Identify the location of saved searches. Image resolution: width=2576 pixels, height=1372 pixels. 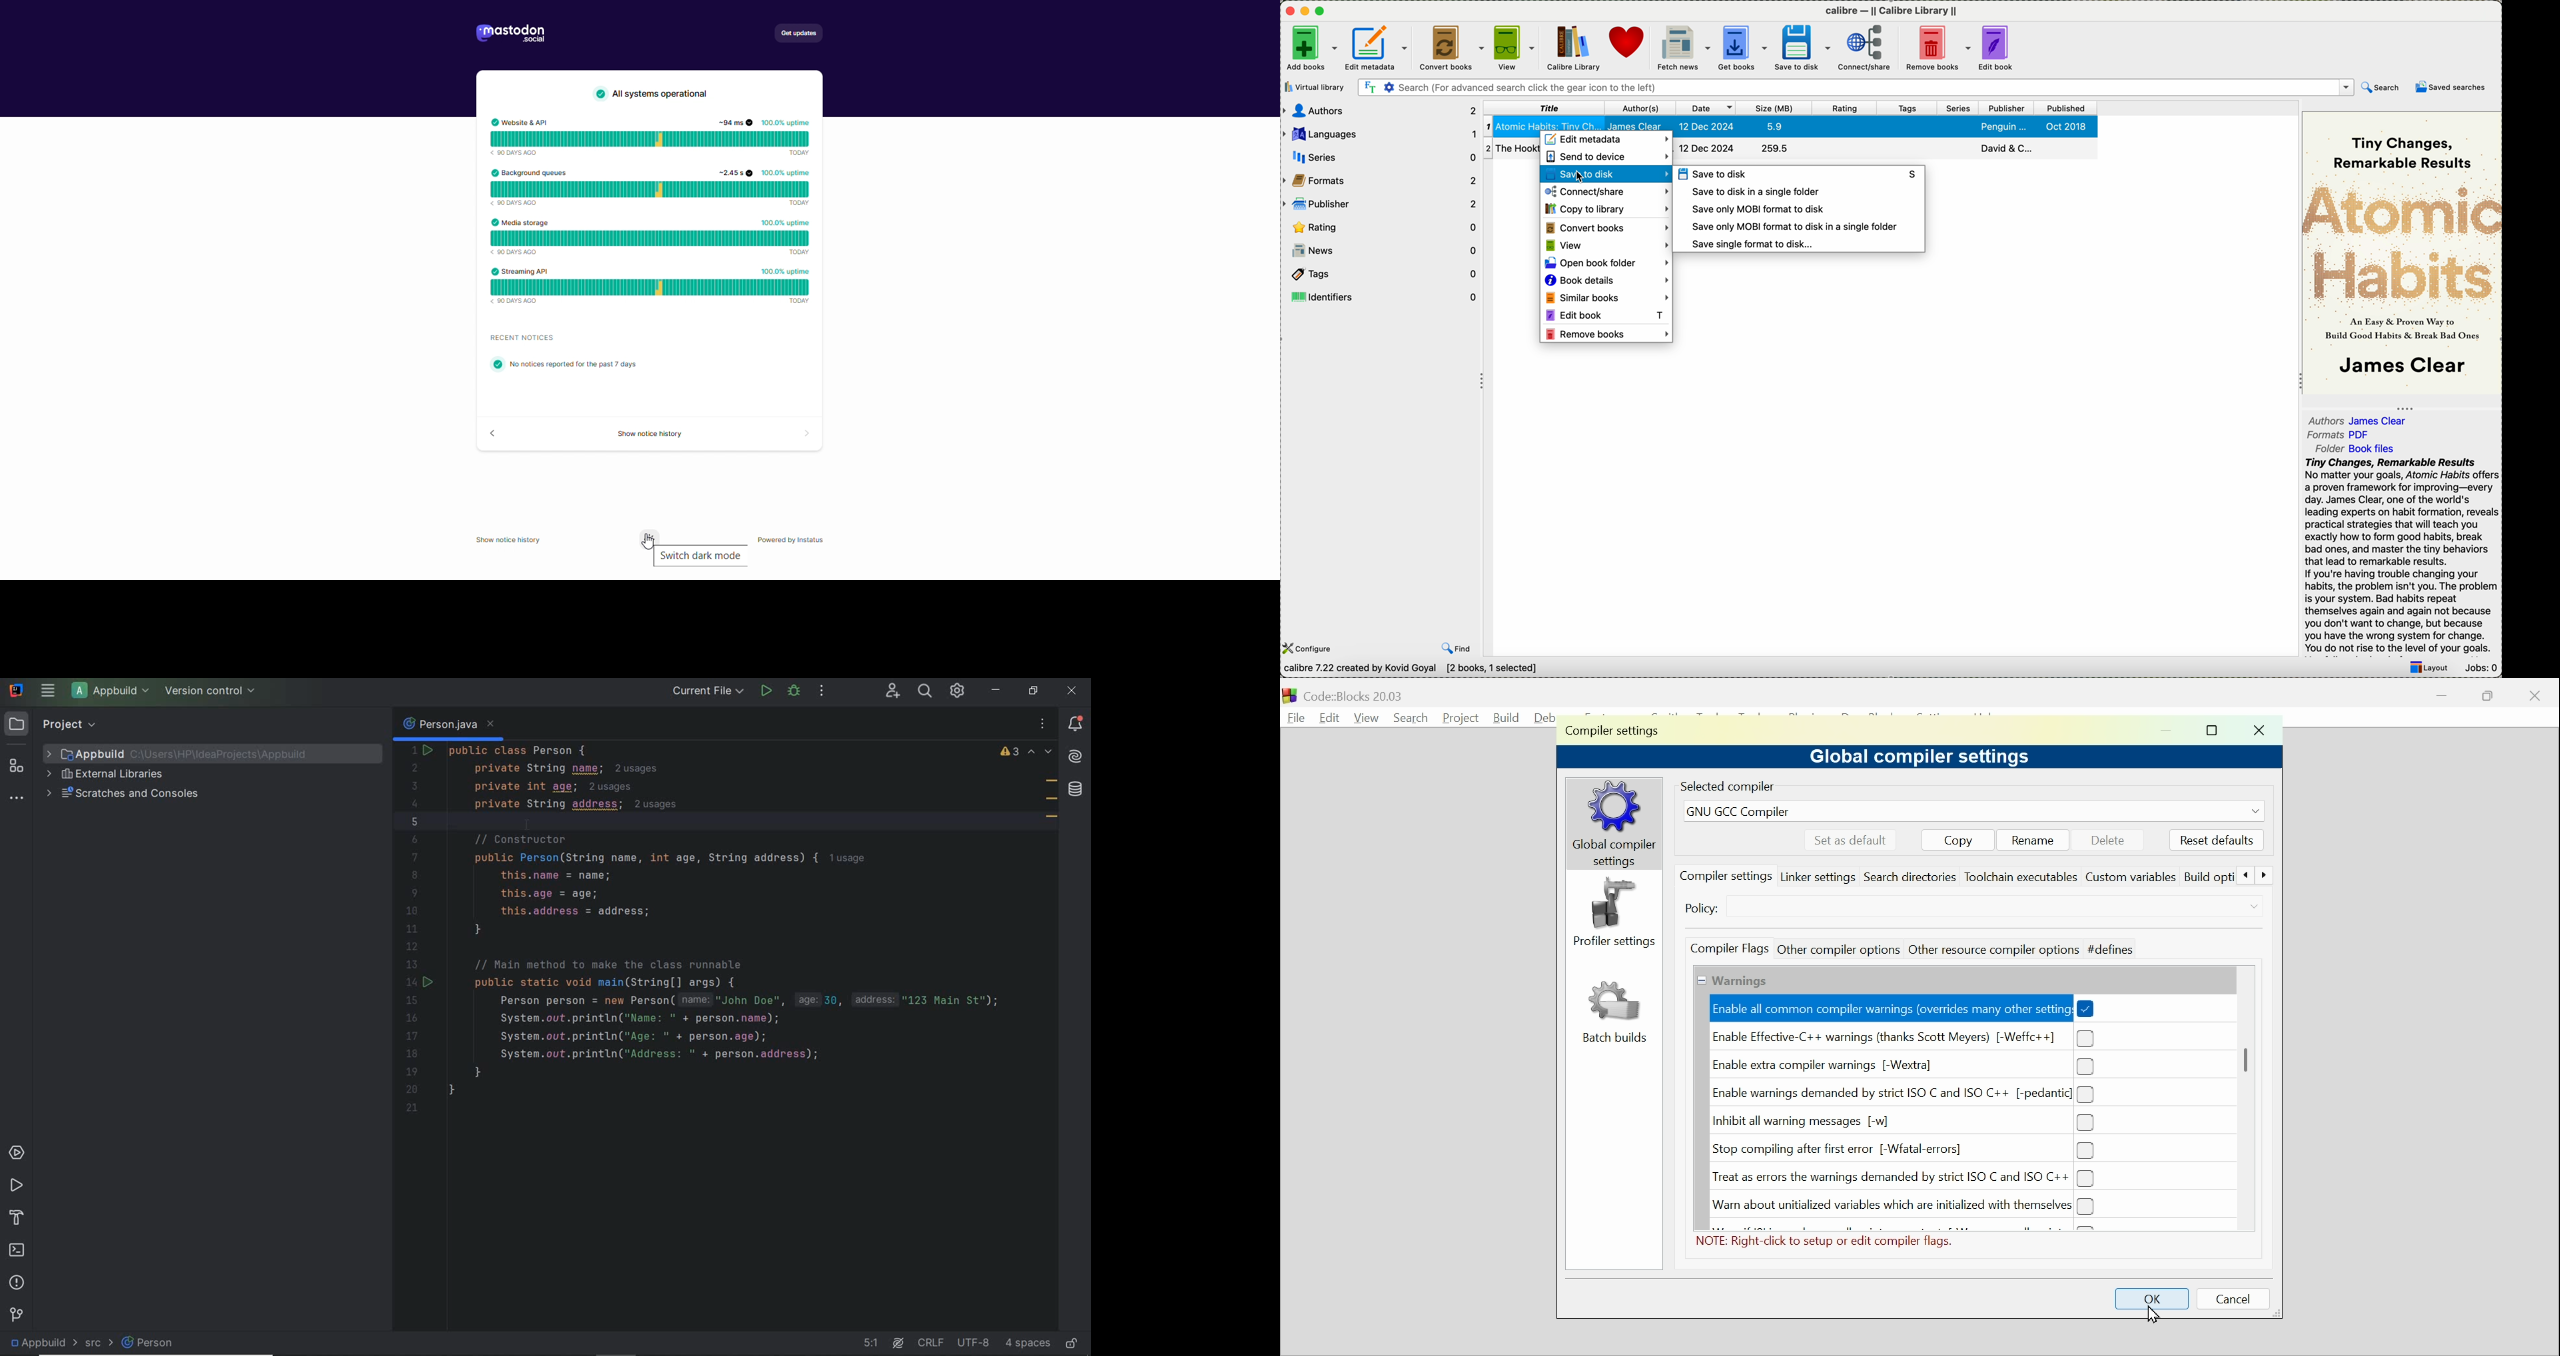
(2451, 89).